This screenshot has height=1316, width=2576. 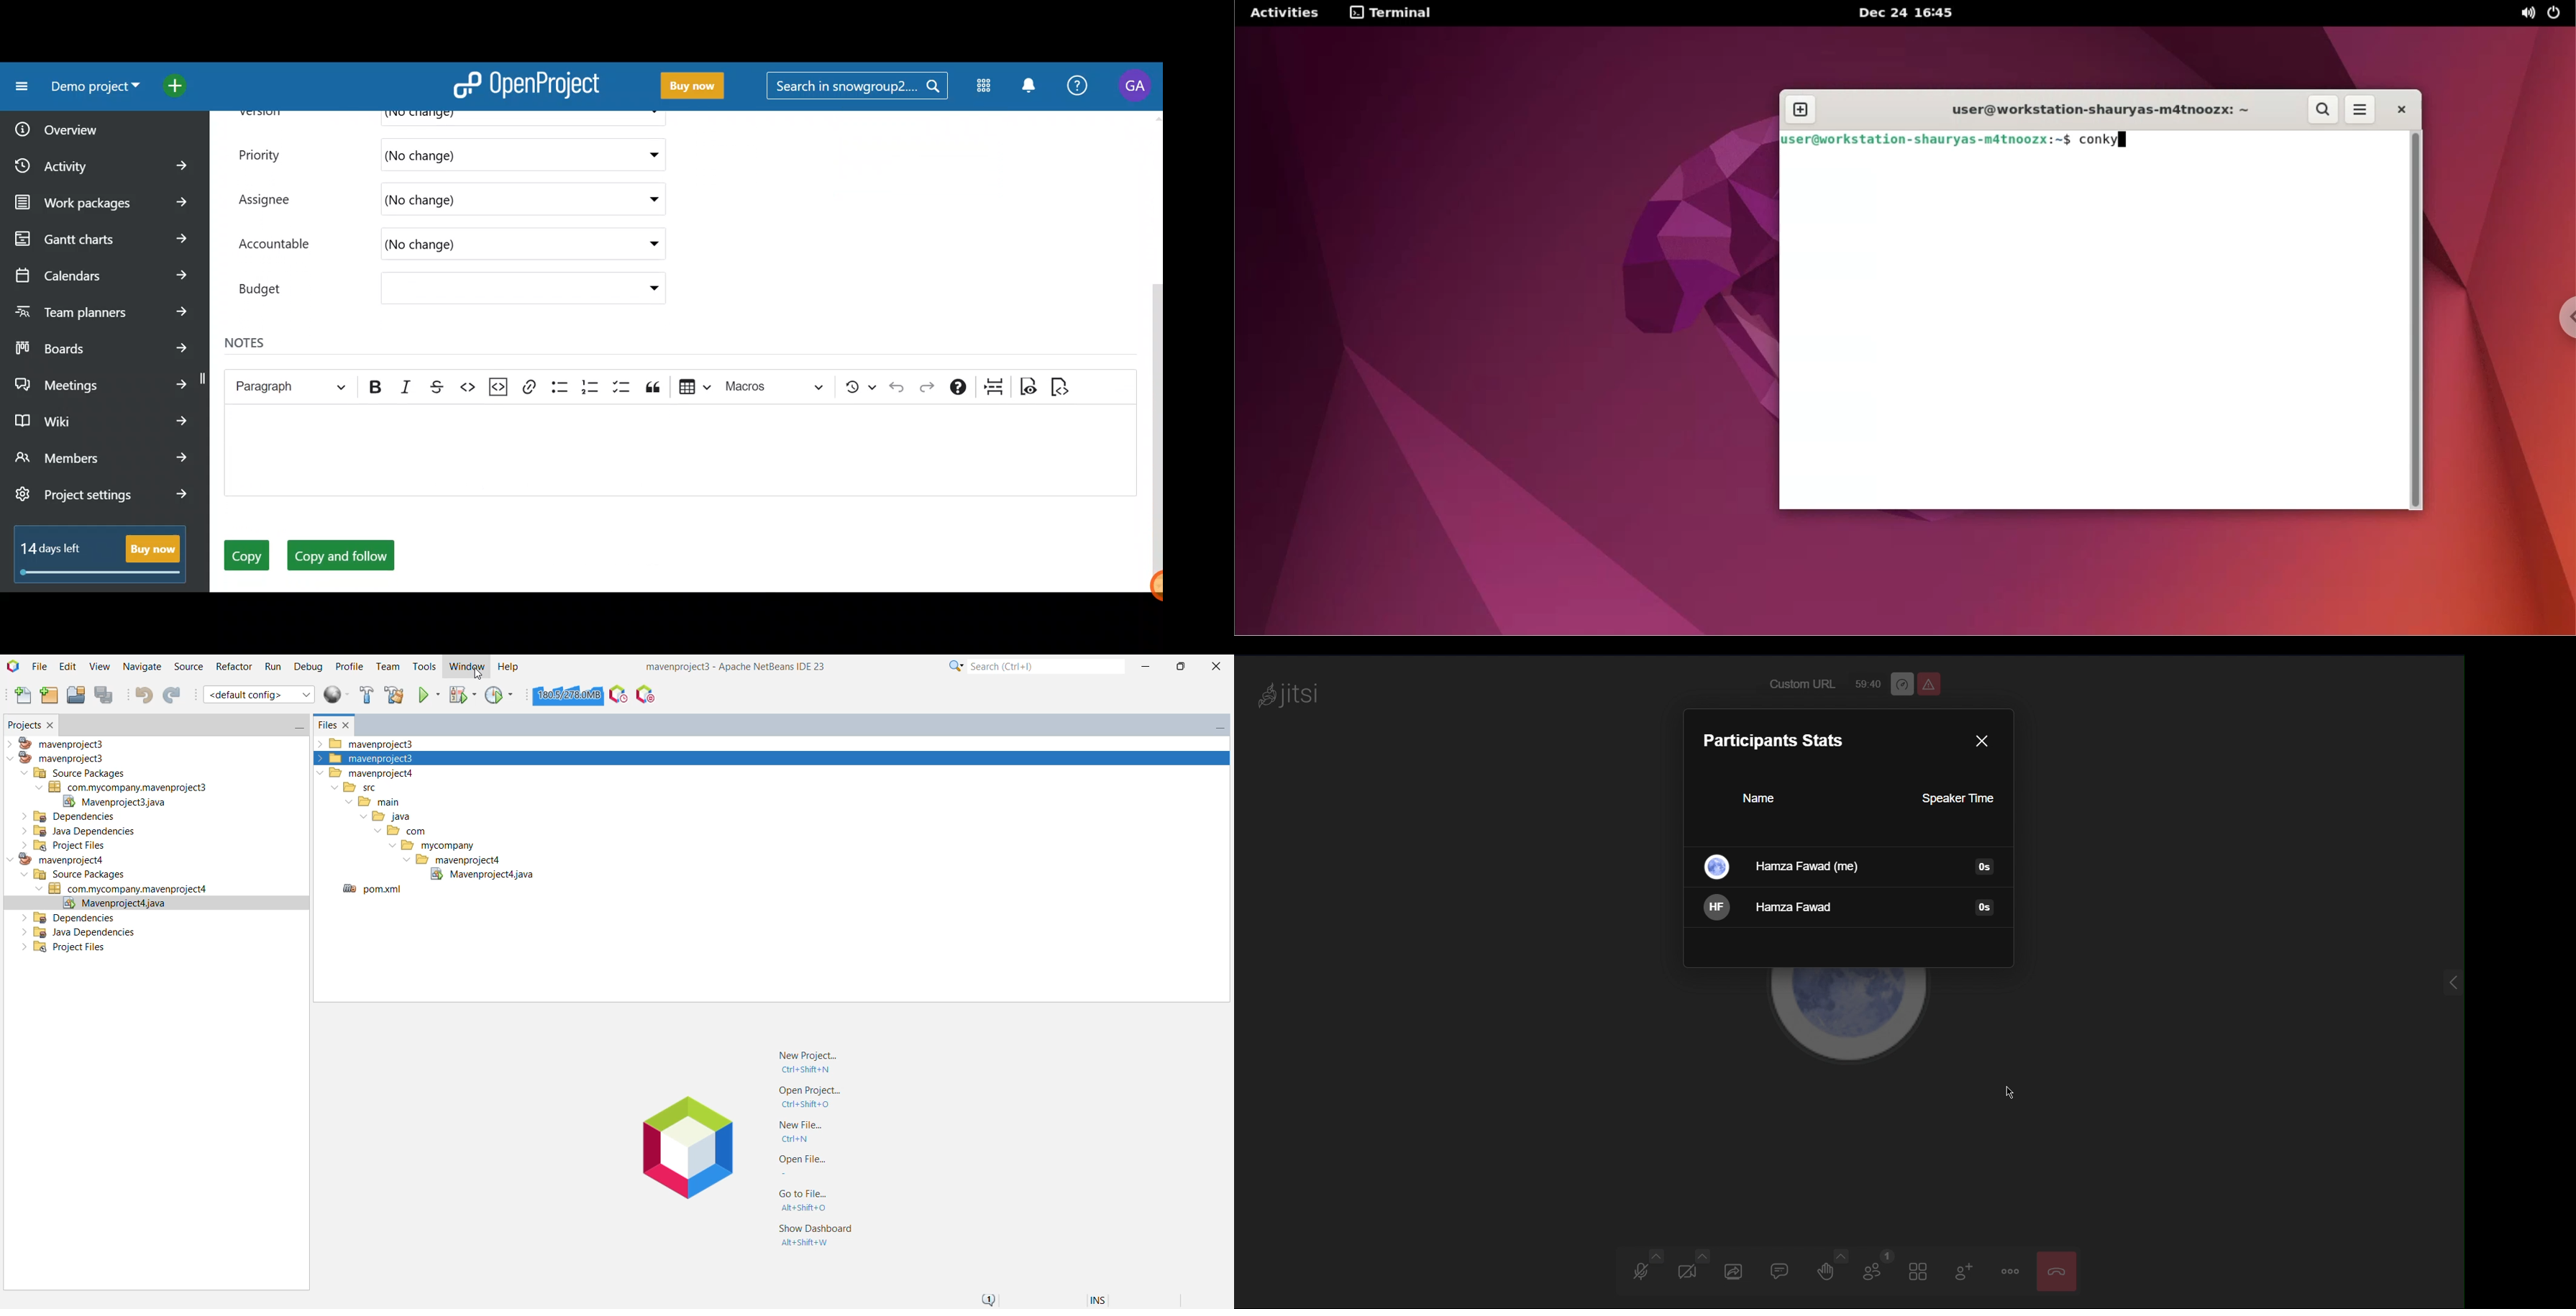 I want to click on java, so click(x=386, y=817).